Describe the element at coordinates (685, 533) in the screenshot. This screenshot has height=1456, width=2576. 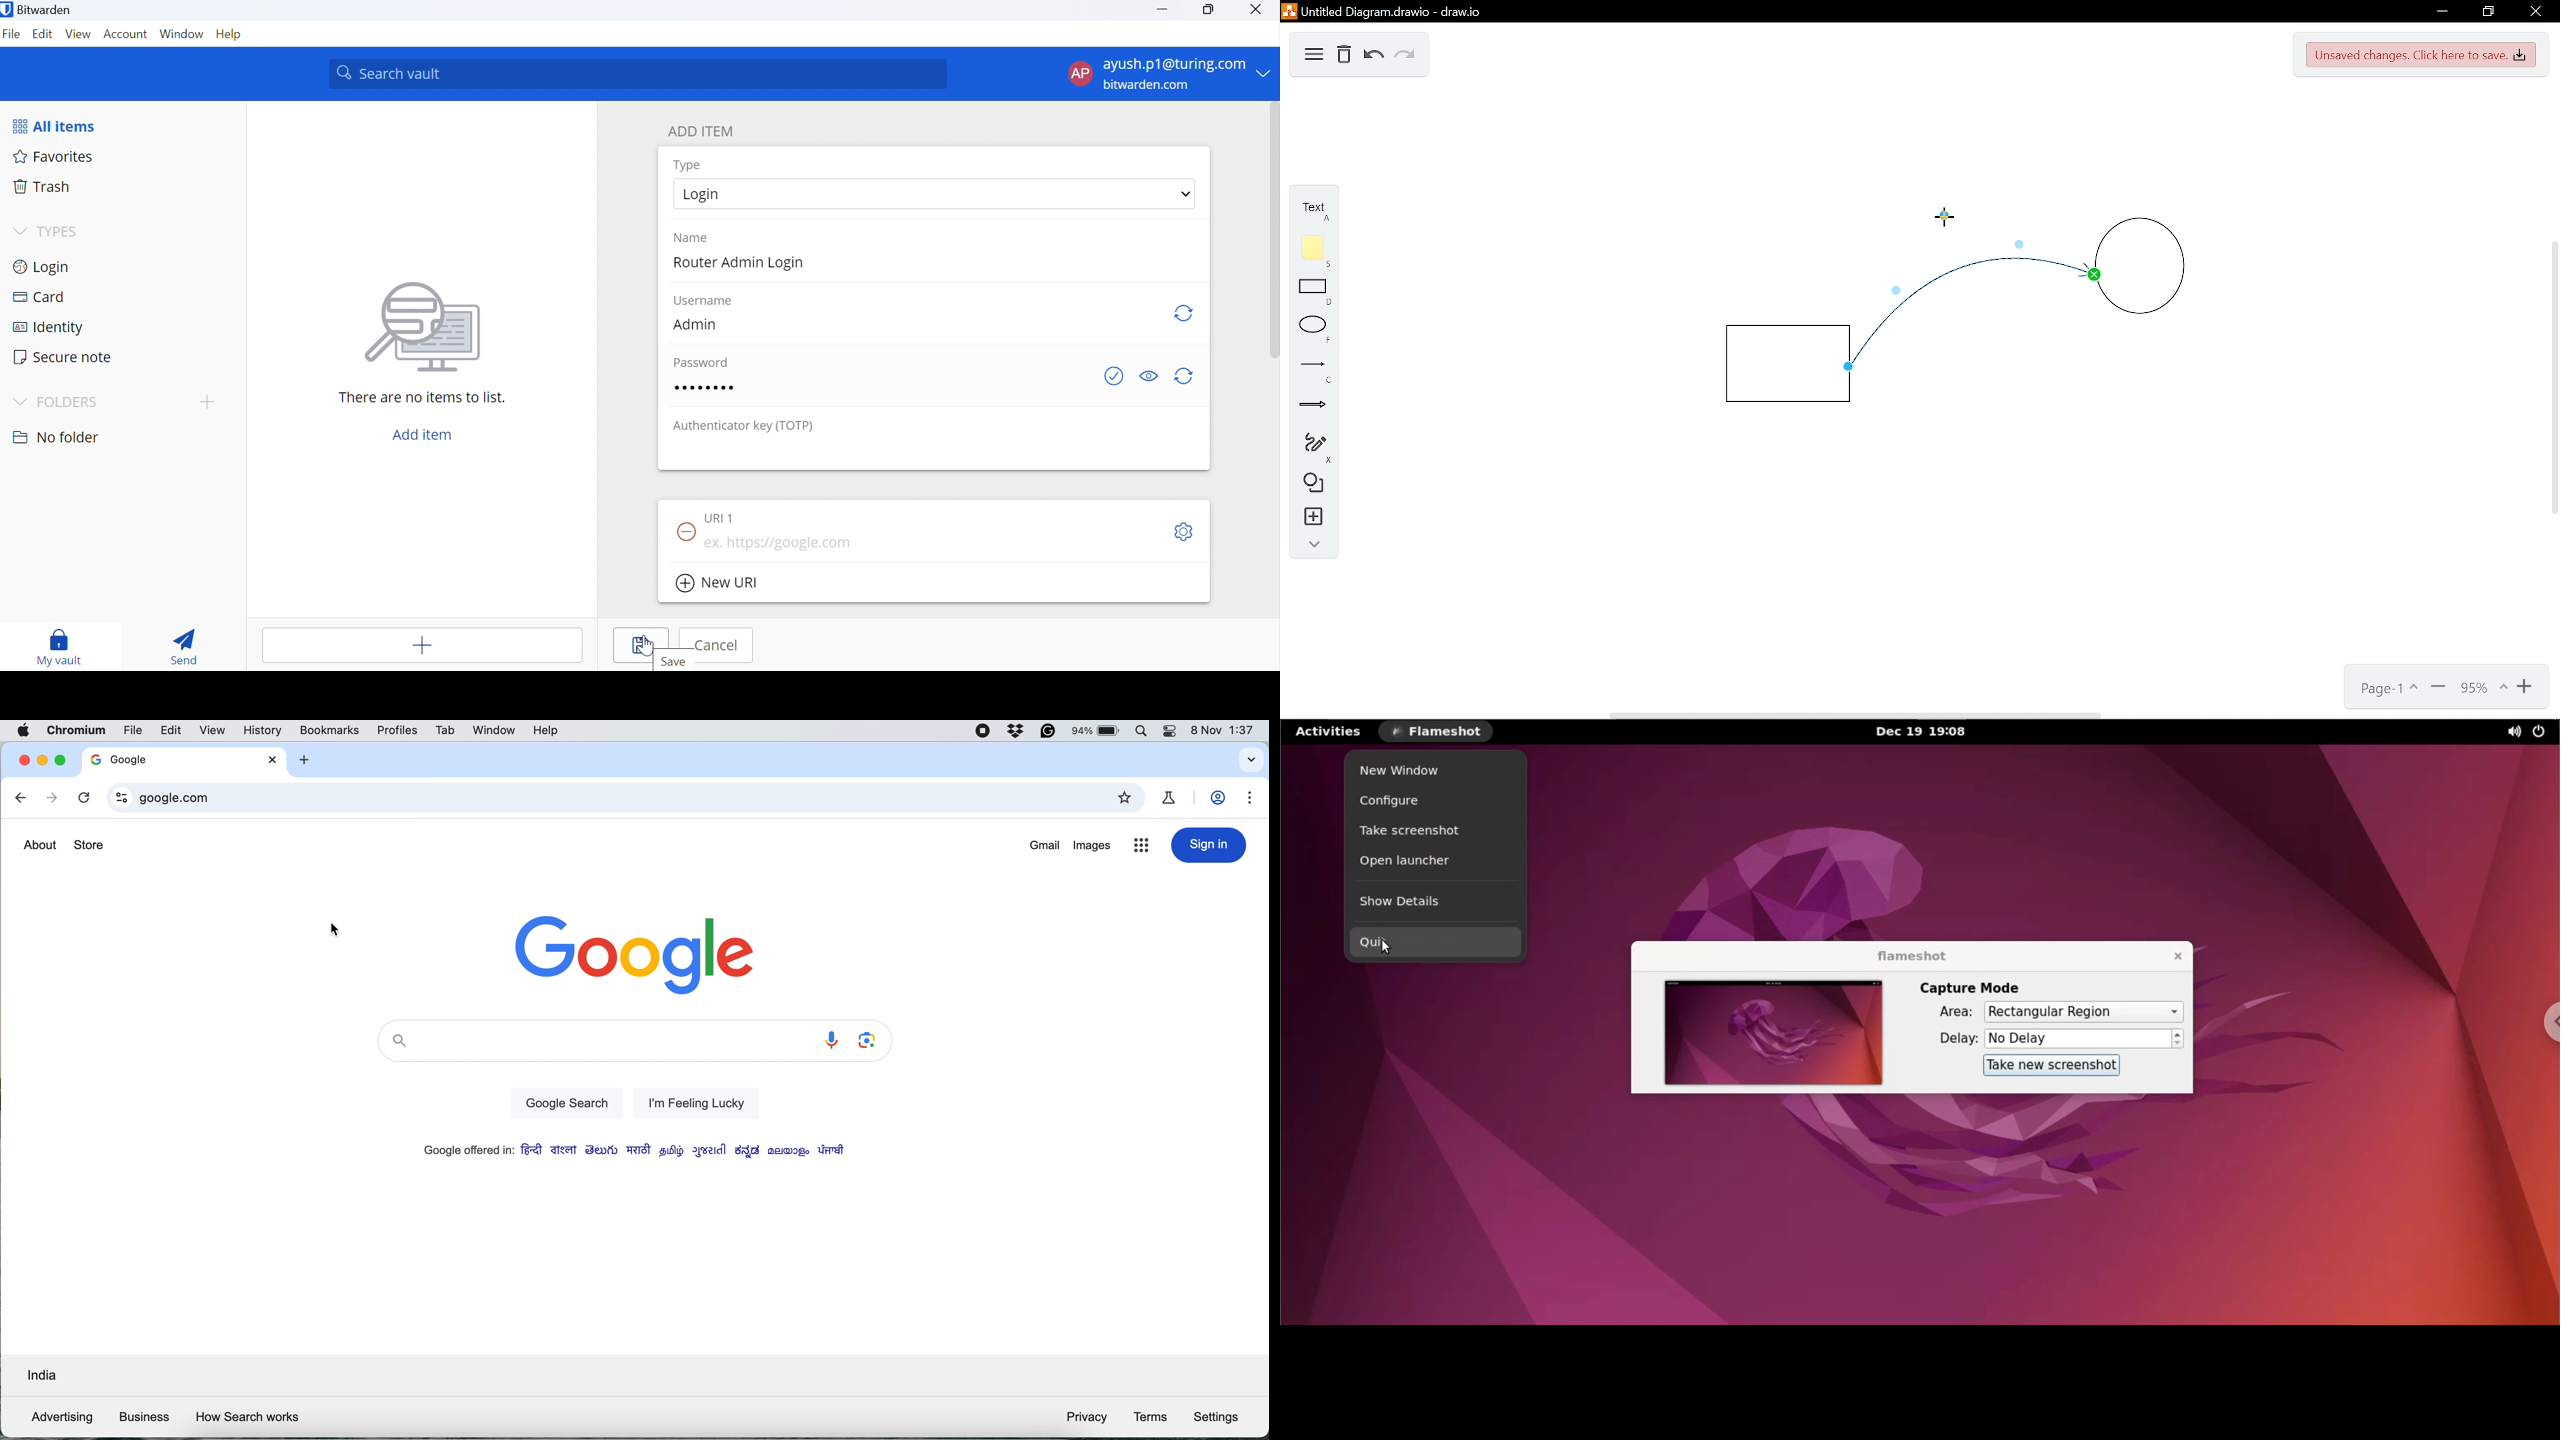
I see `Remove` at that location.